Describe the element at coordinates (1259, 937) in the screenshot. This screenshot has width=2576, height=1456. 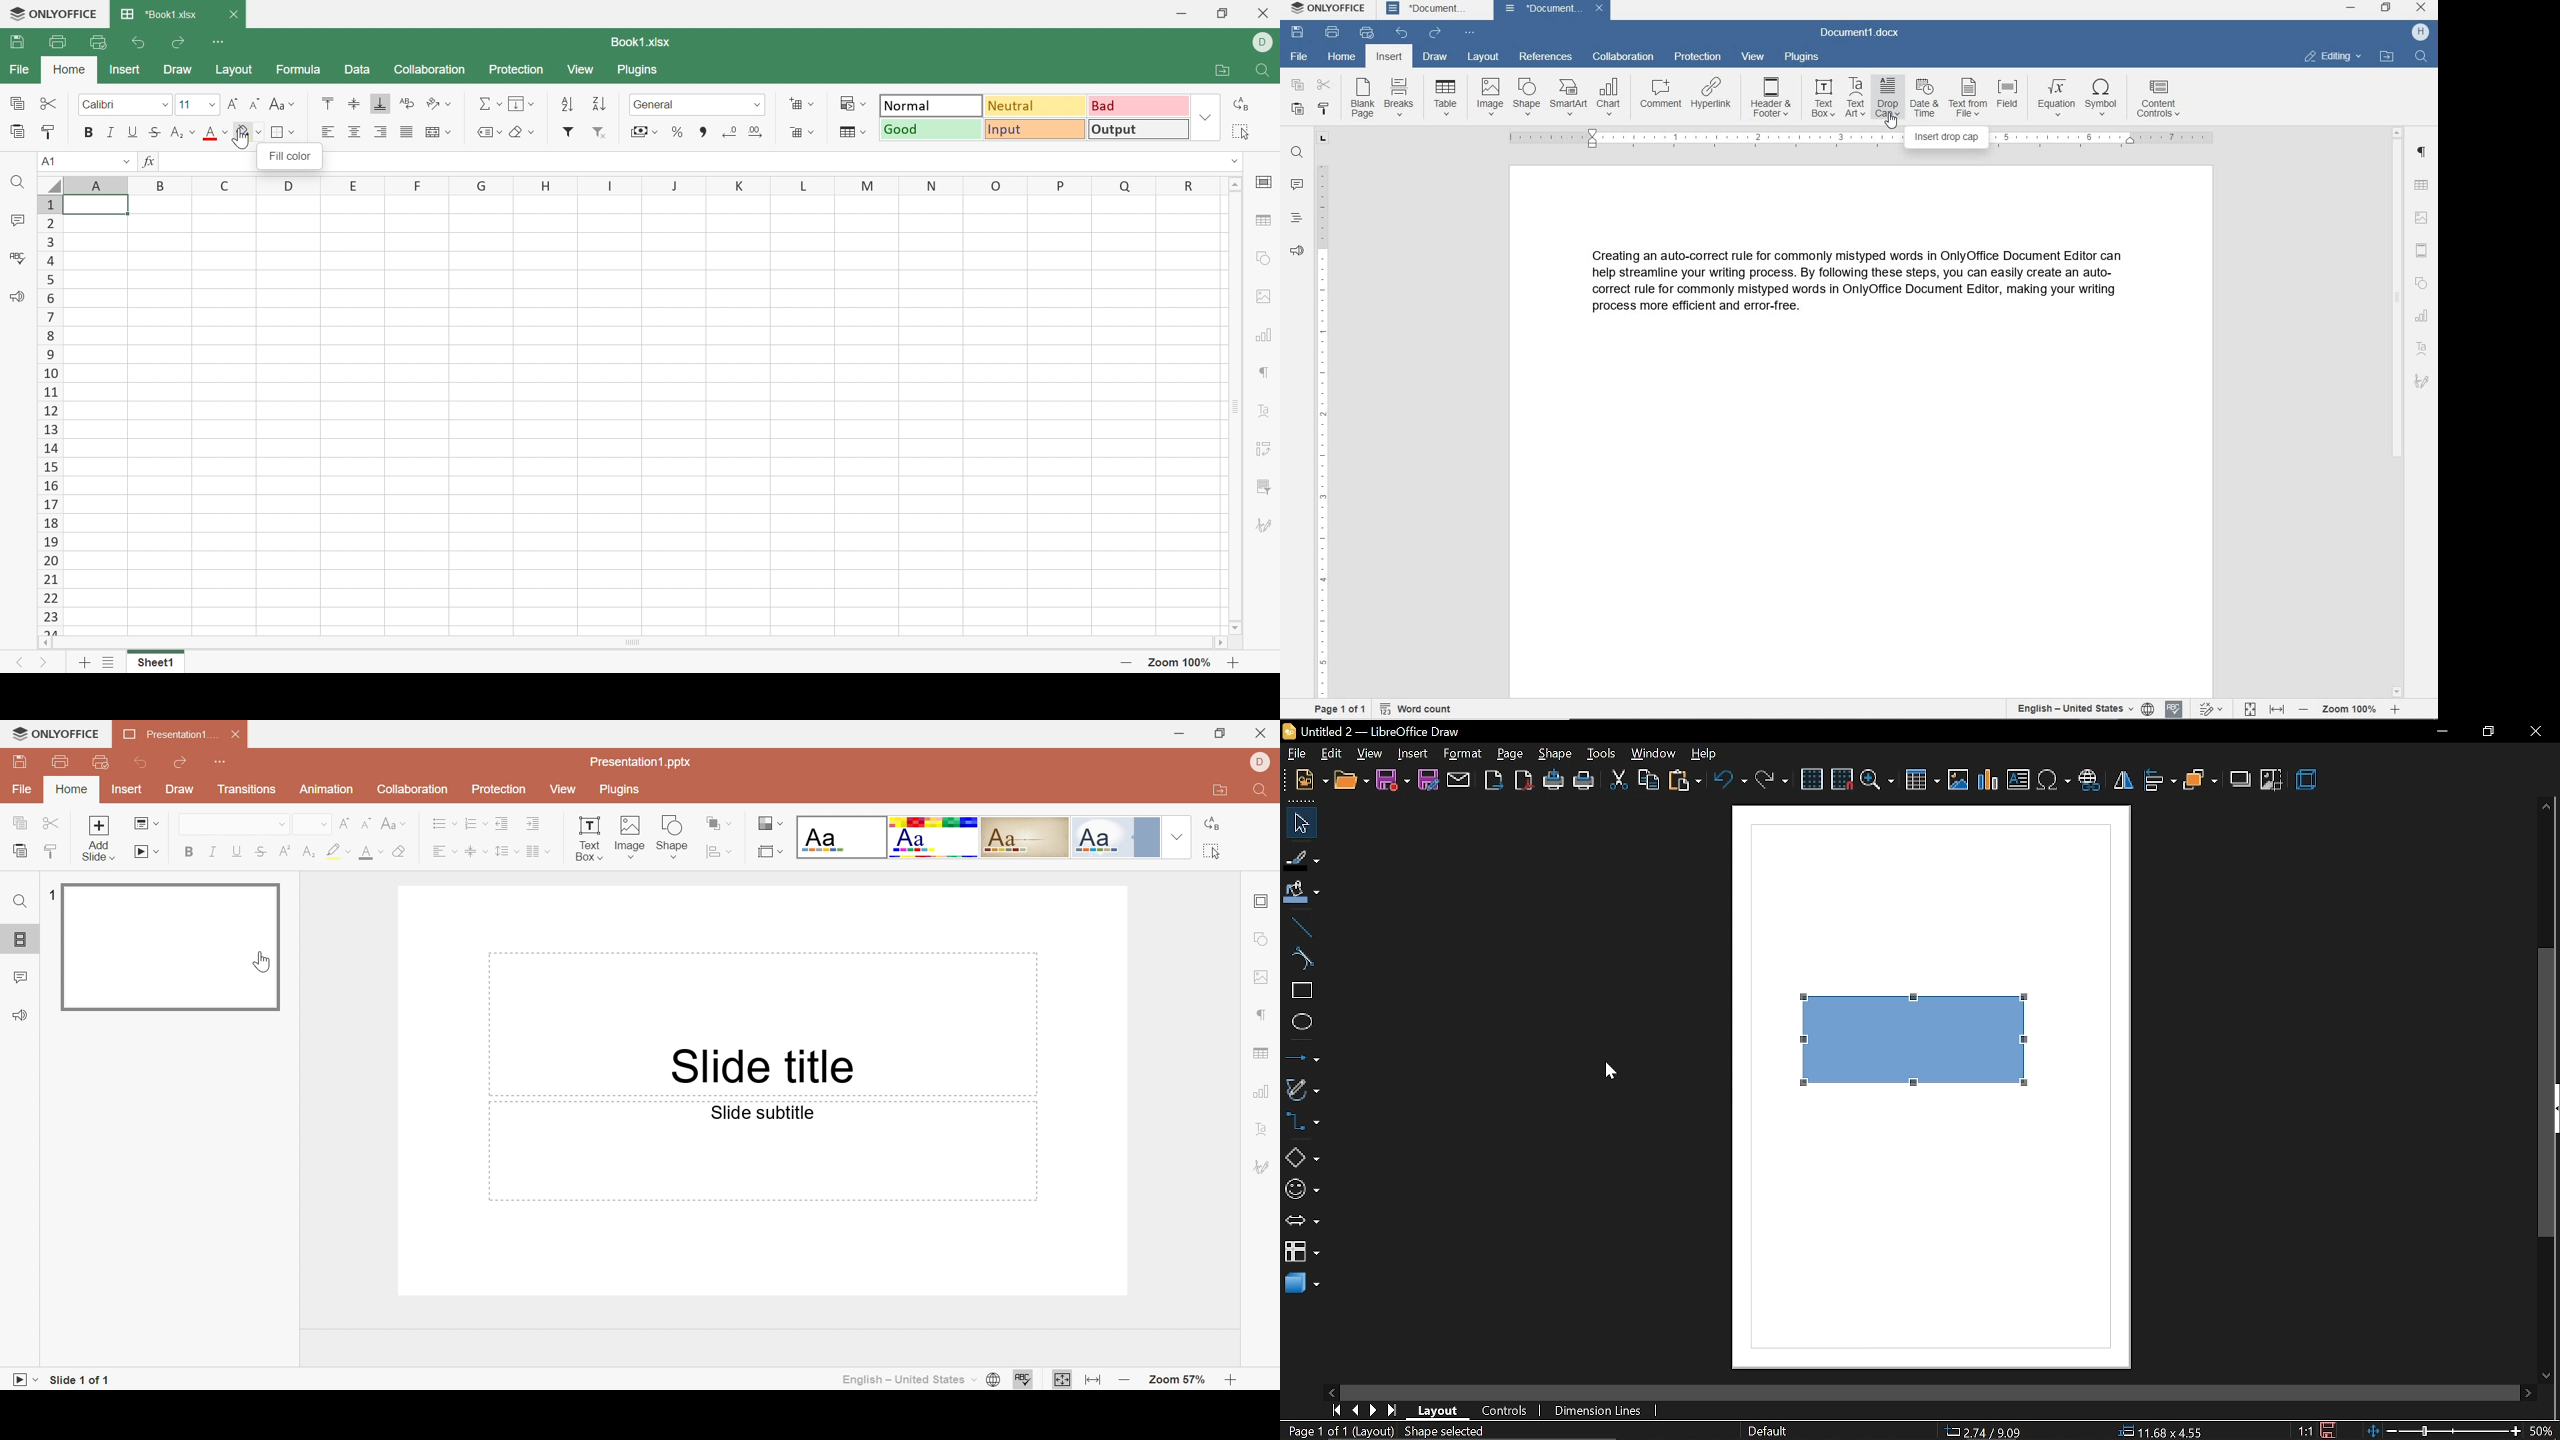
I see `Shape settings` at that location.